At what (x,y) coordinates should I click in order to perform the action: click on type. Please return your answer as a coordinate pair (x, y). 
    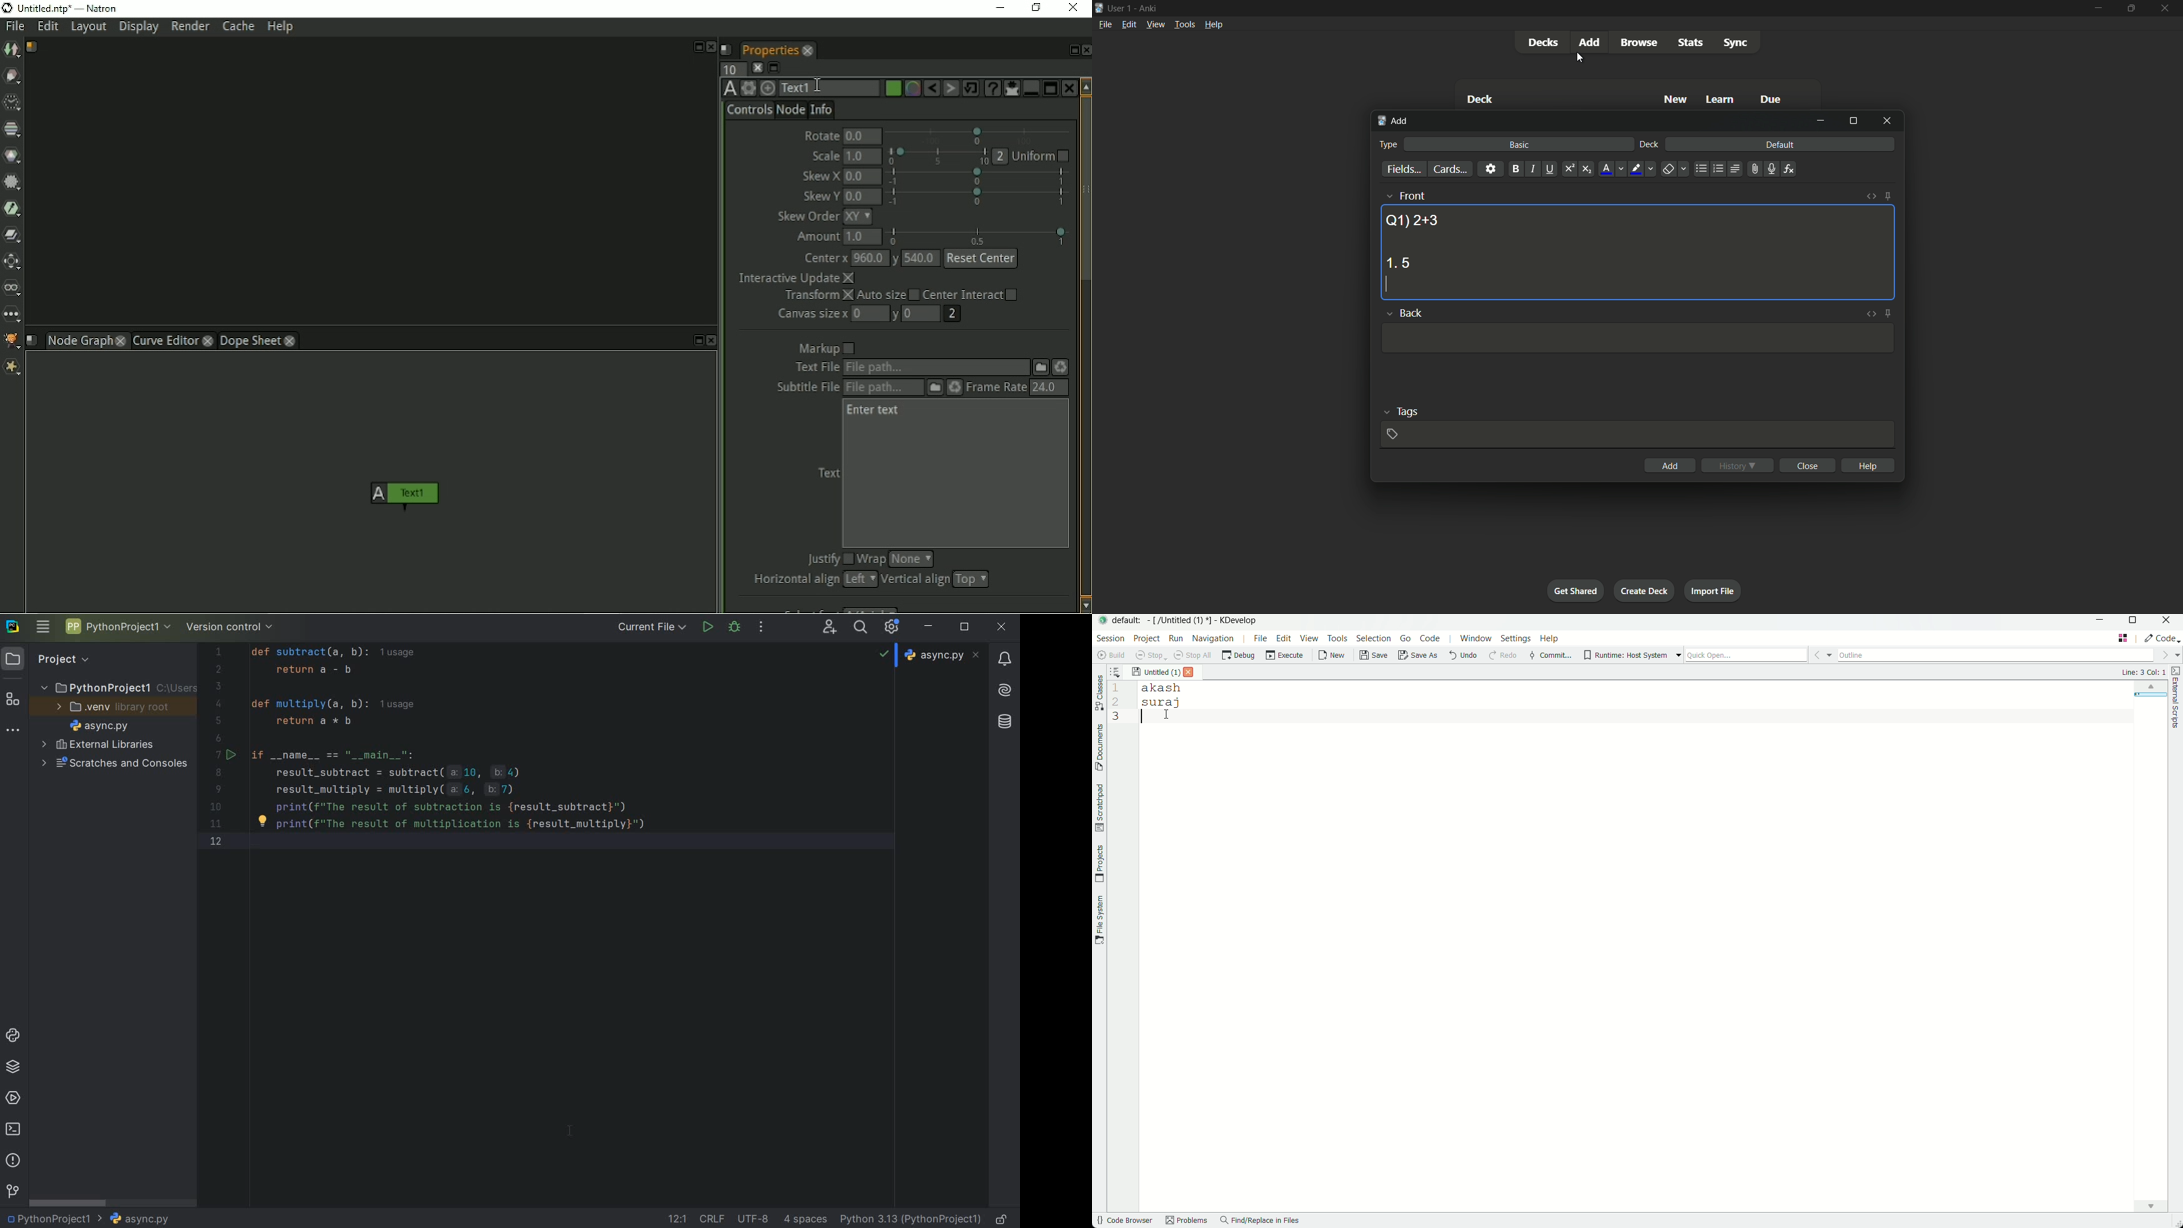
    Looking at the image, I should click on (1387, 144).